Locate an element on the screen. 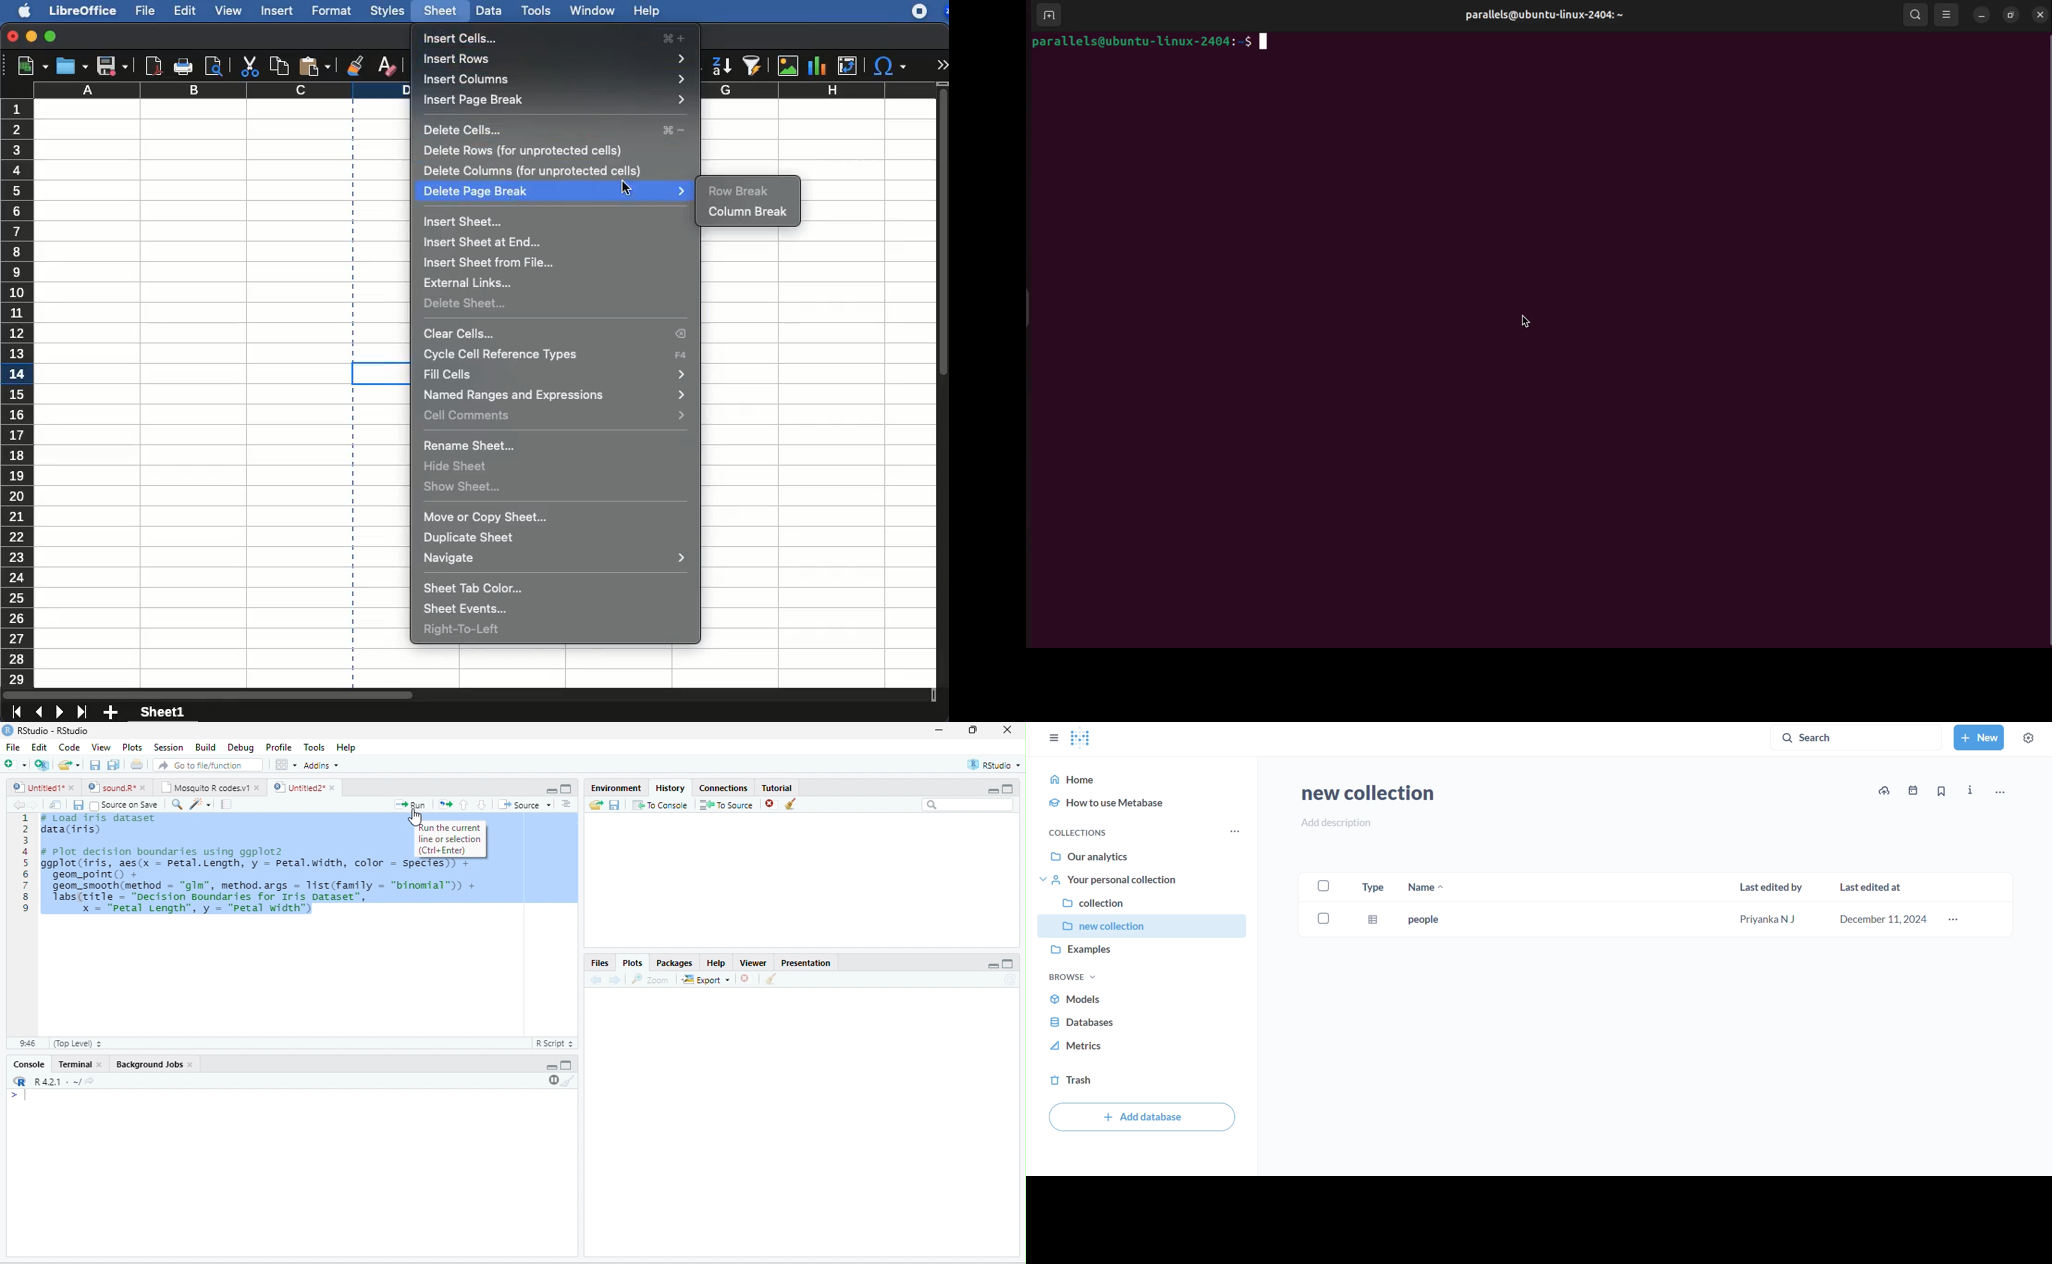  Line numbering is located at coordinates (28, 925).